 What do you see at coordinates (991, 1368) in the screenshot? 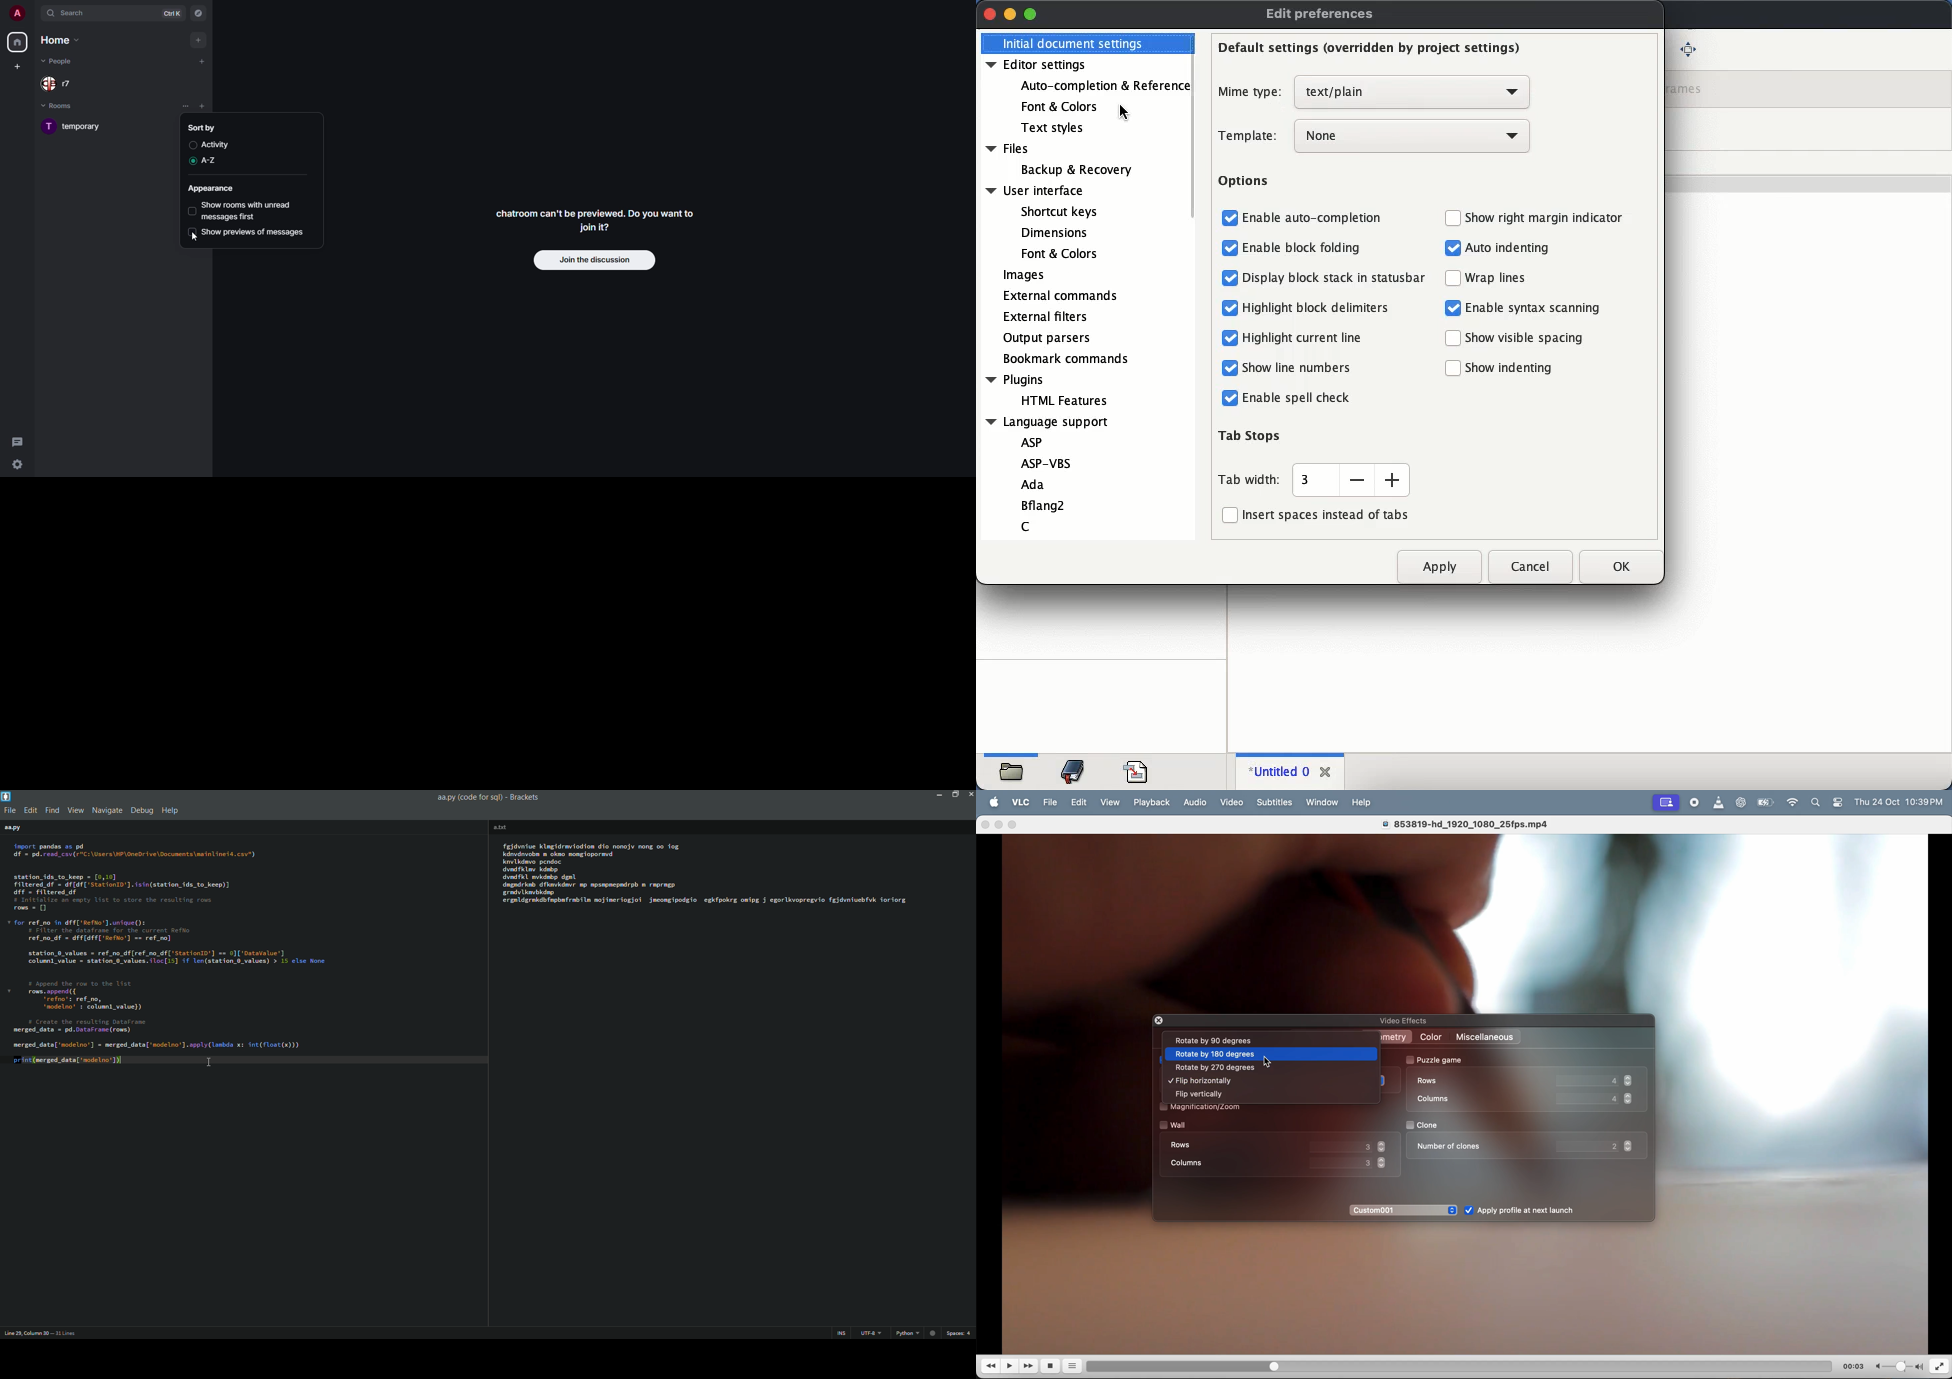
I see `reverse` at bounding box center [991, 1368].